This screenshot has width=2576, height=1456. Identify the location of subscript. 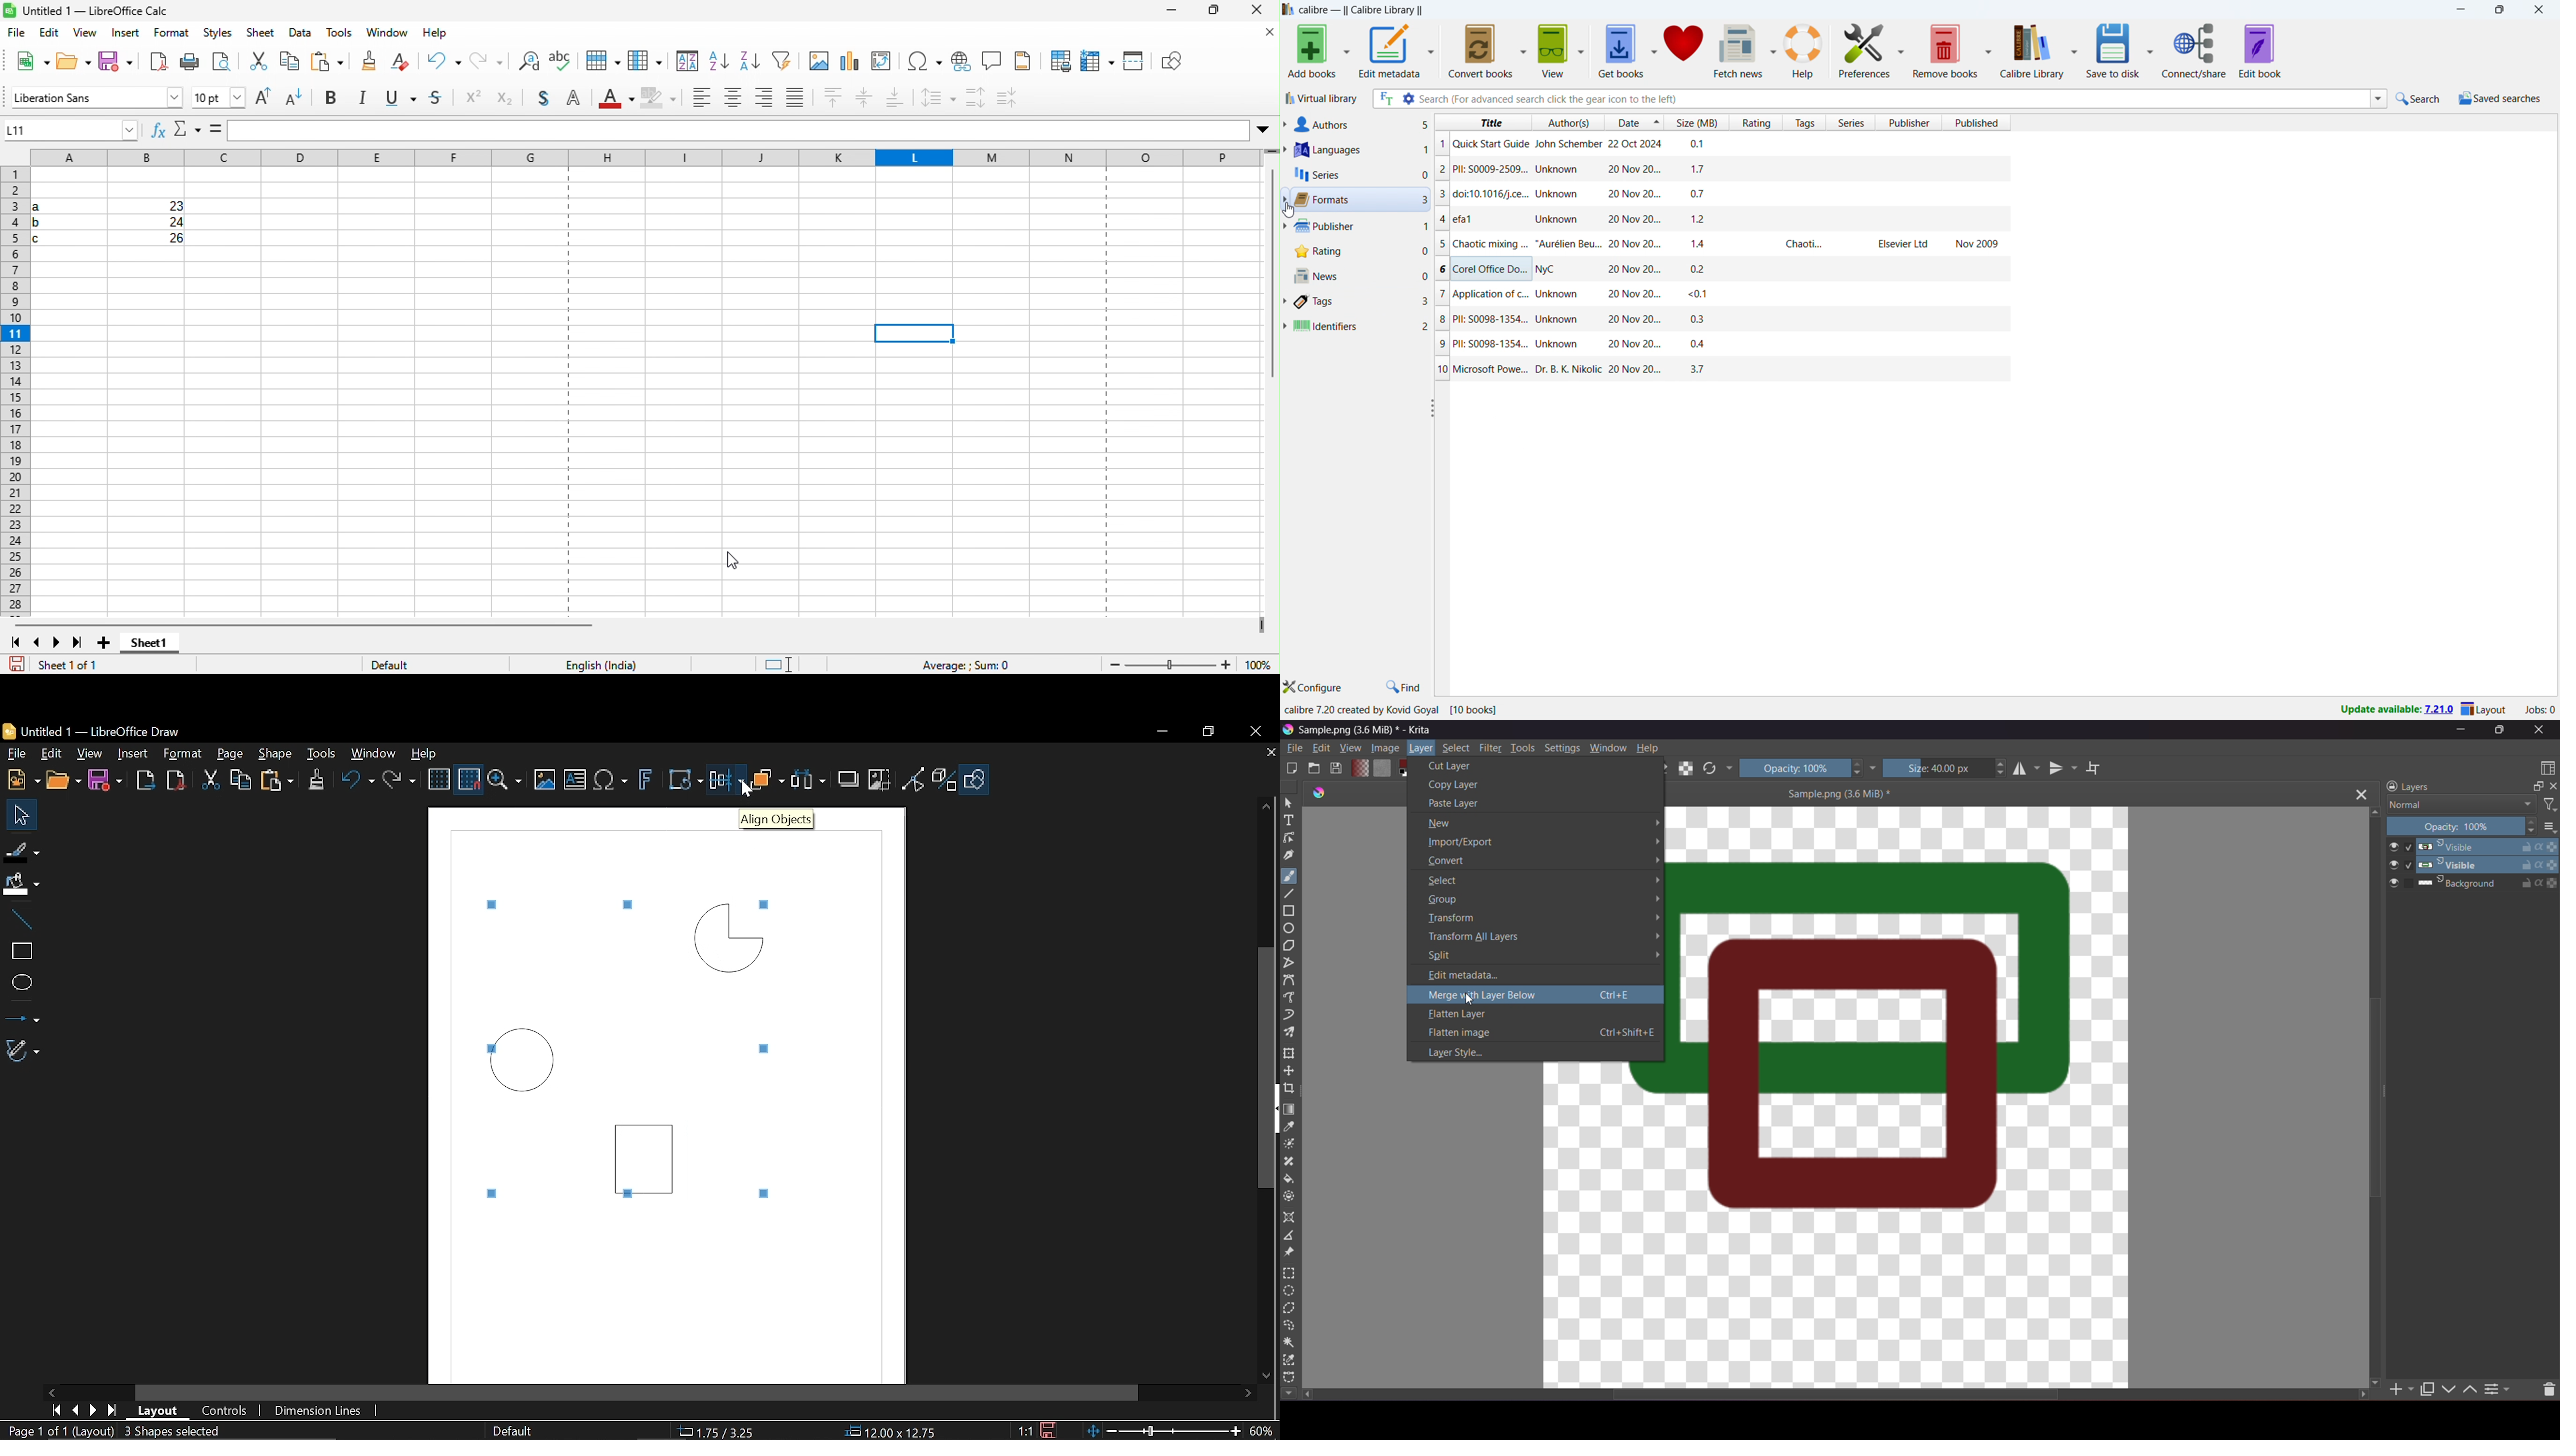
(505, 98).